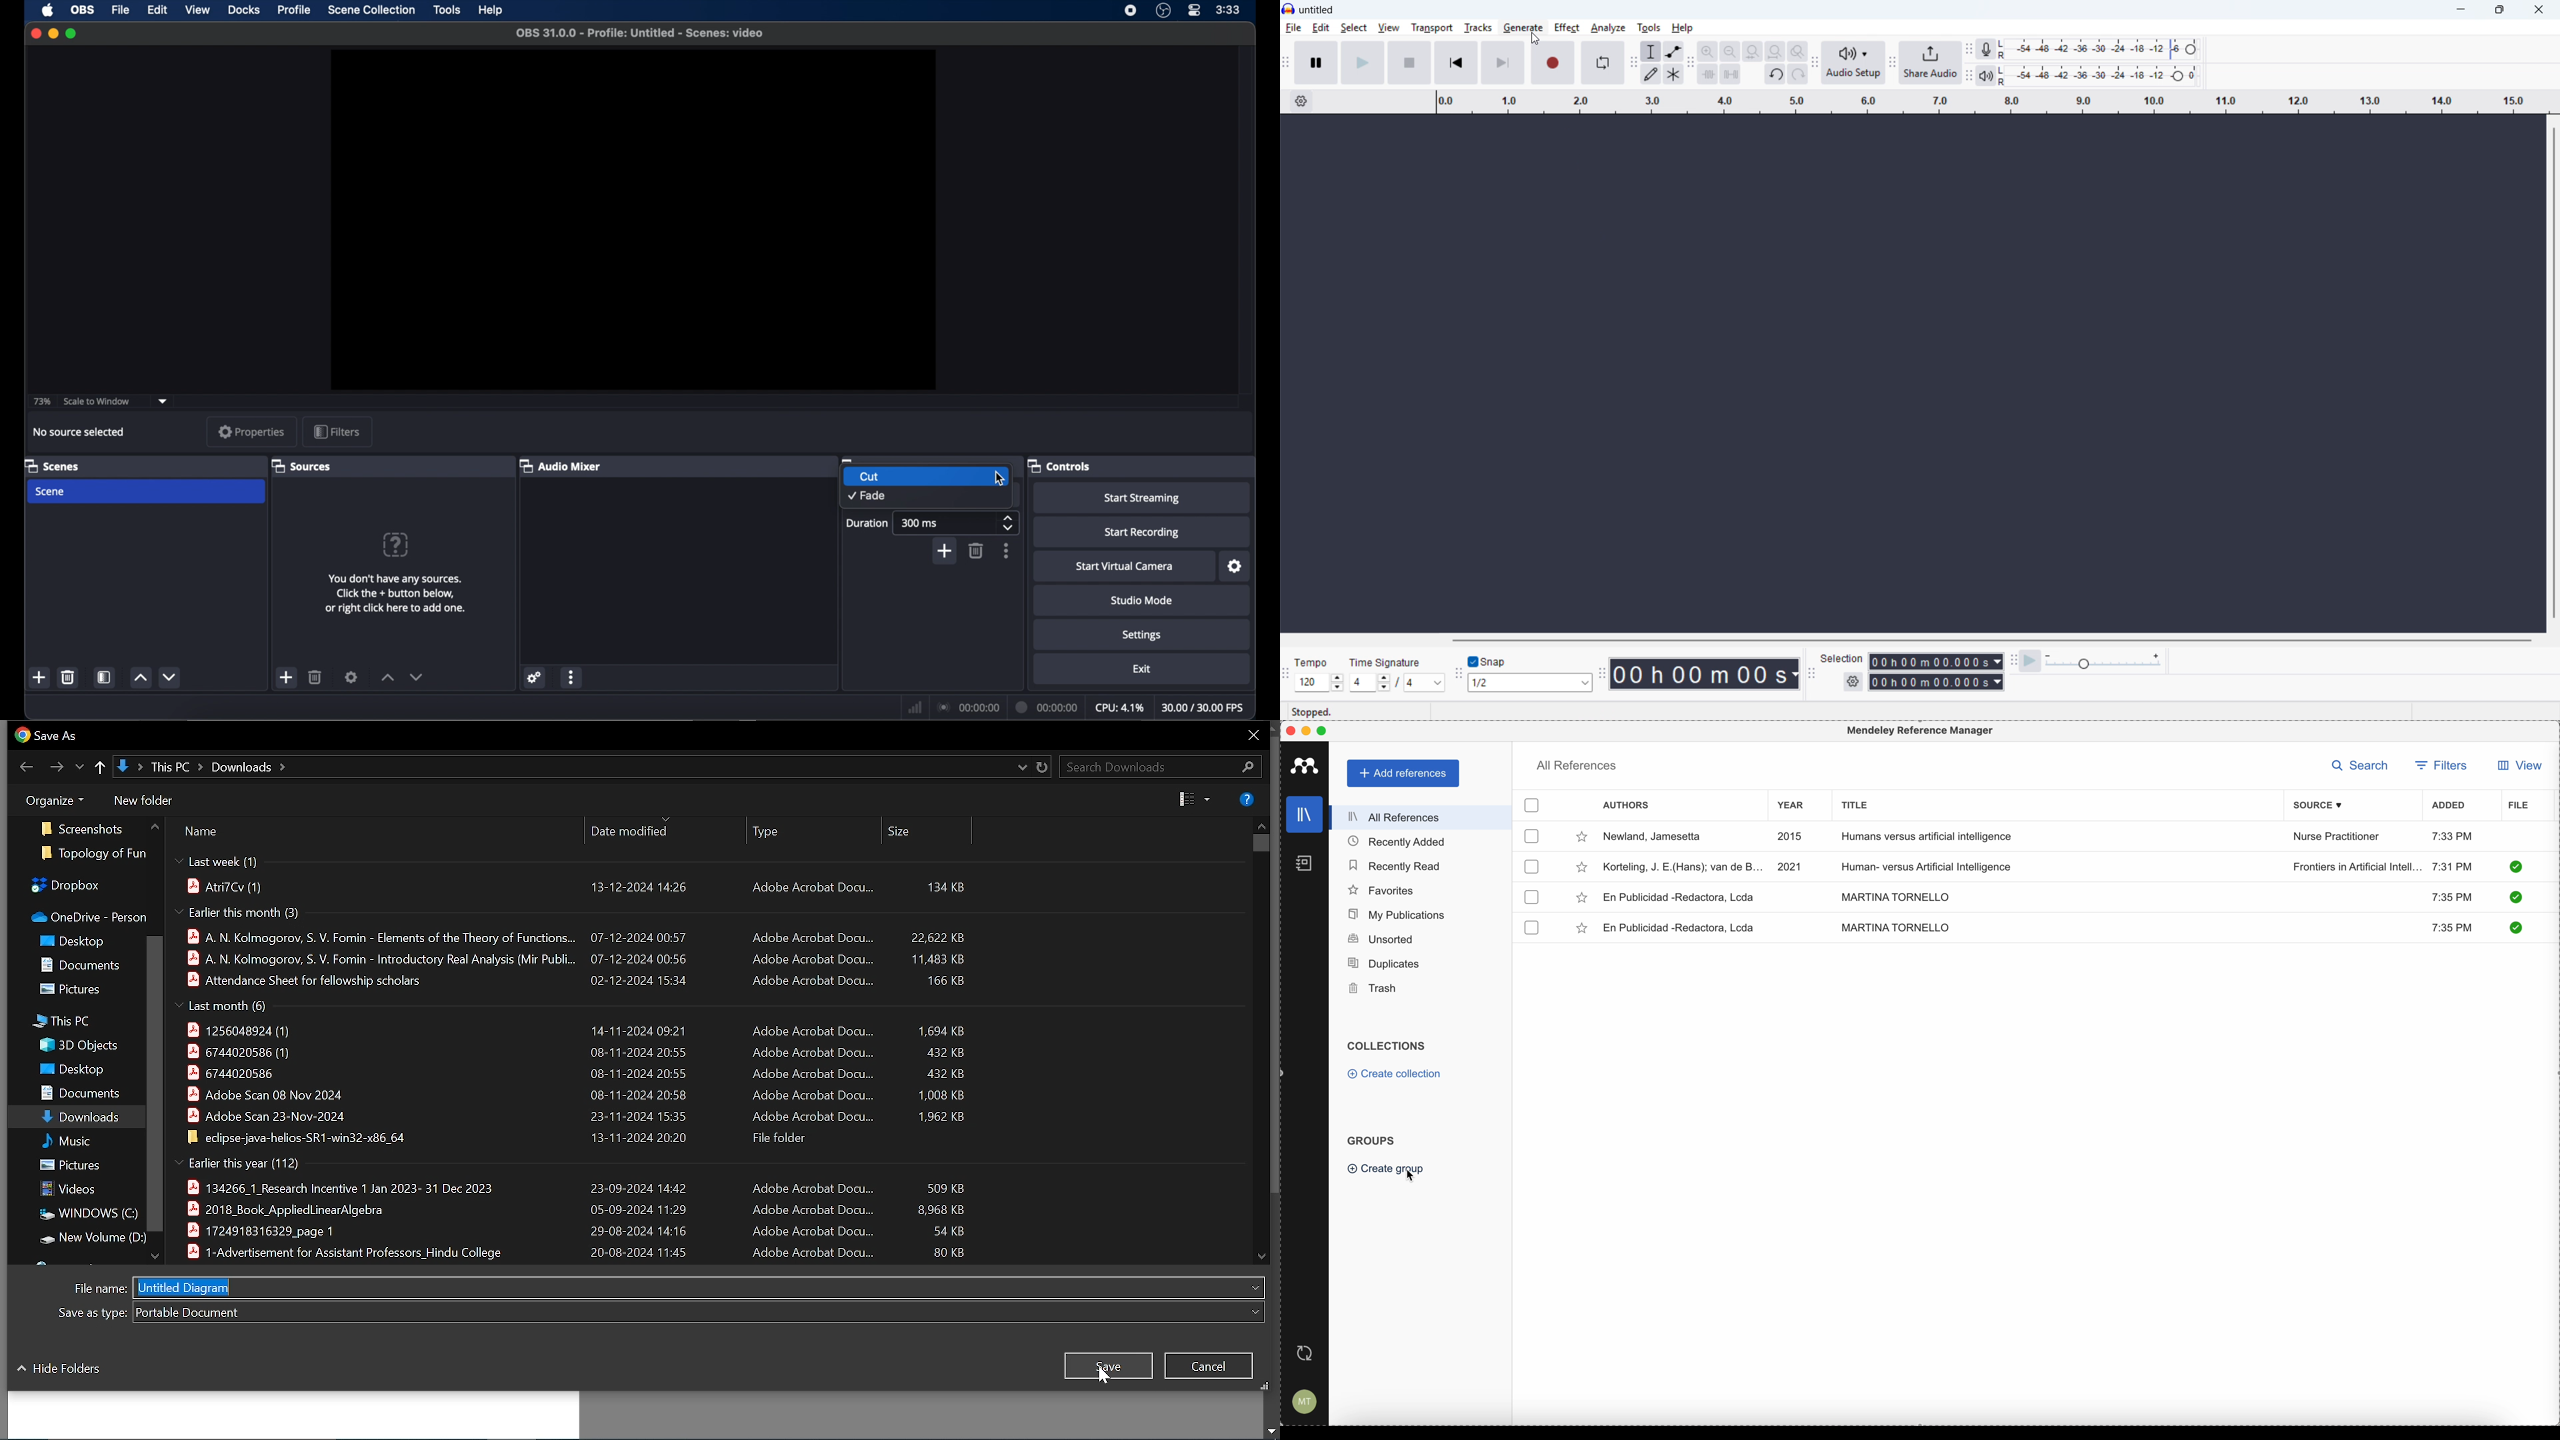 The height and width of the screenshot is (1456, 2576). I want to click on windows(C), so click(87, 1215).